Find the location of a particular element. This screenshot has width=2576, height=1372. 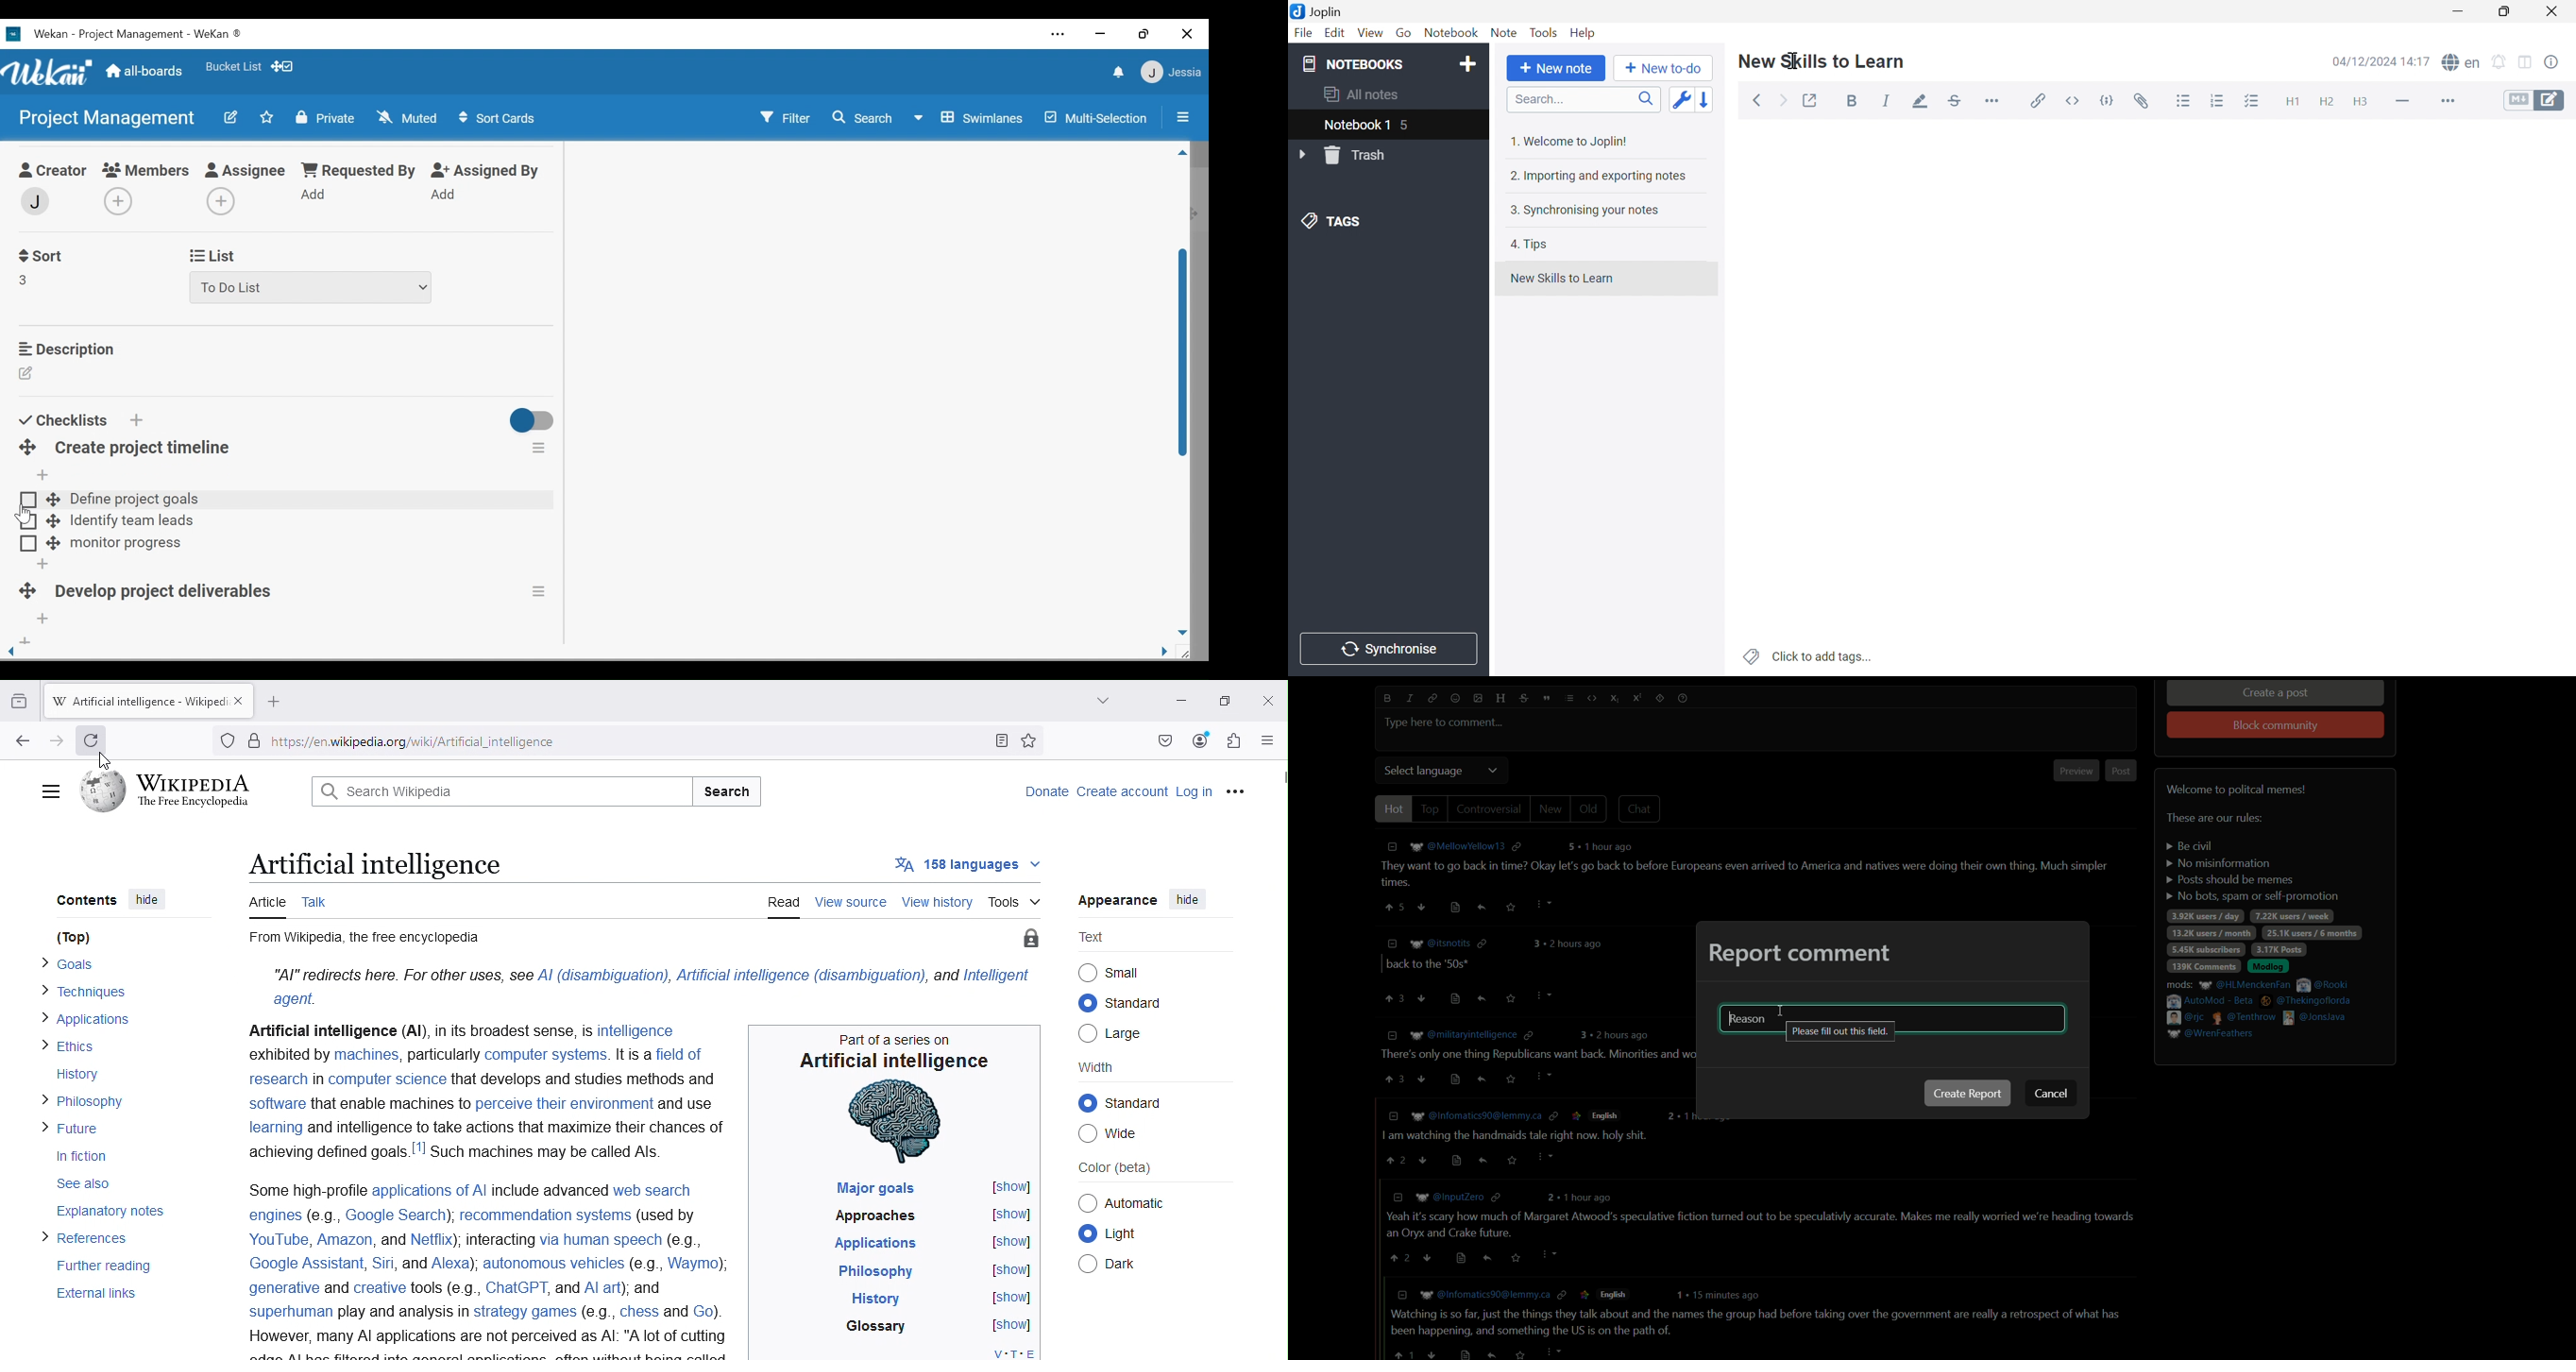

Desktop drag handles is located at coordinates (25, 592).